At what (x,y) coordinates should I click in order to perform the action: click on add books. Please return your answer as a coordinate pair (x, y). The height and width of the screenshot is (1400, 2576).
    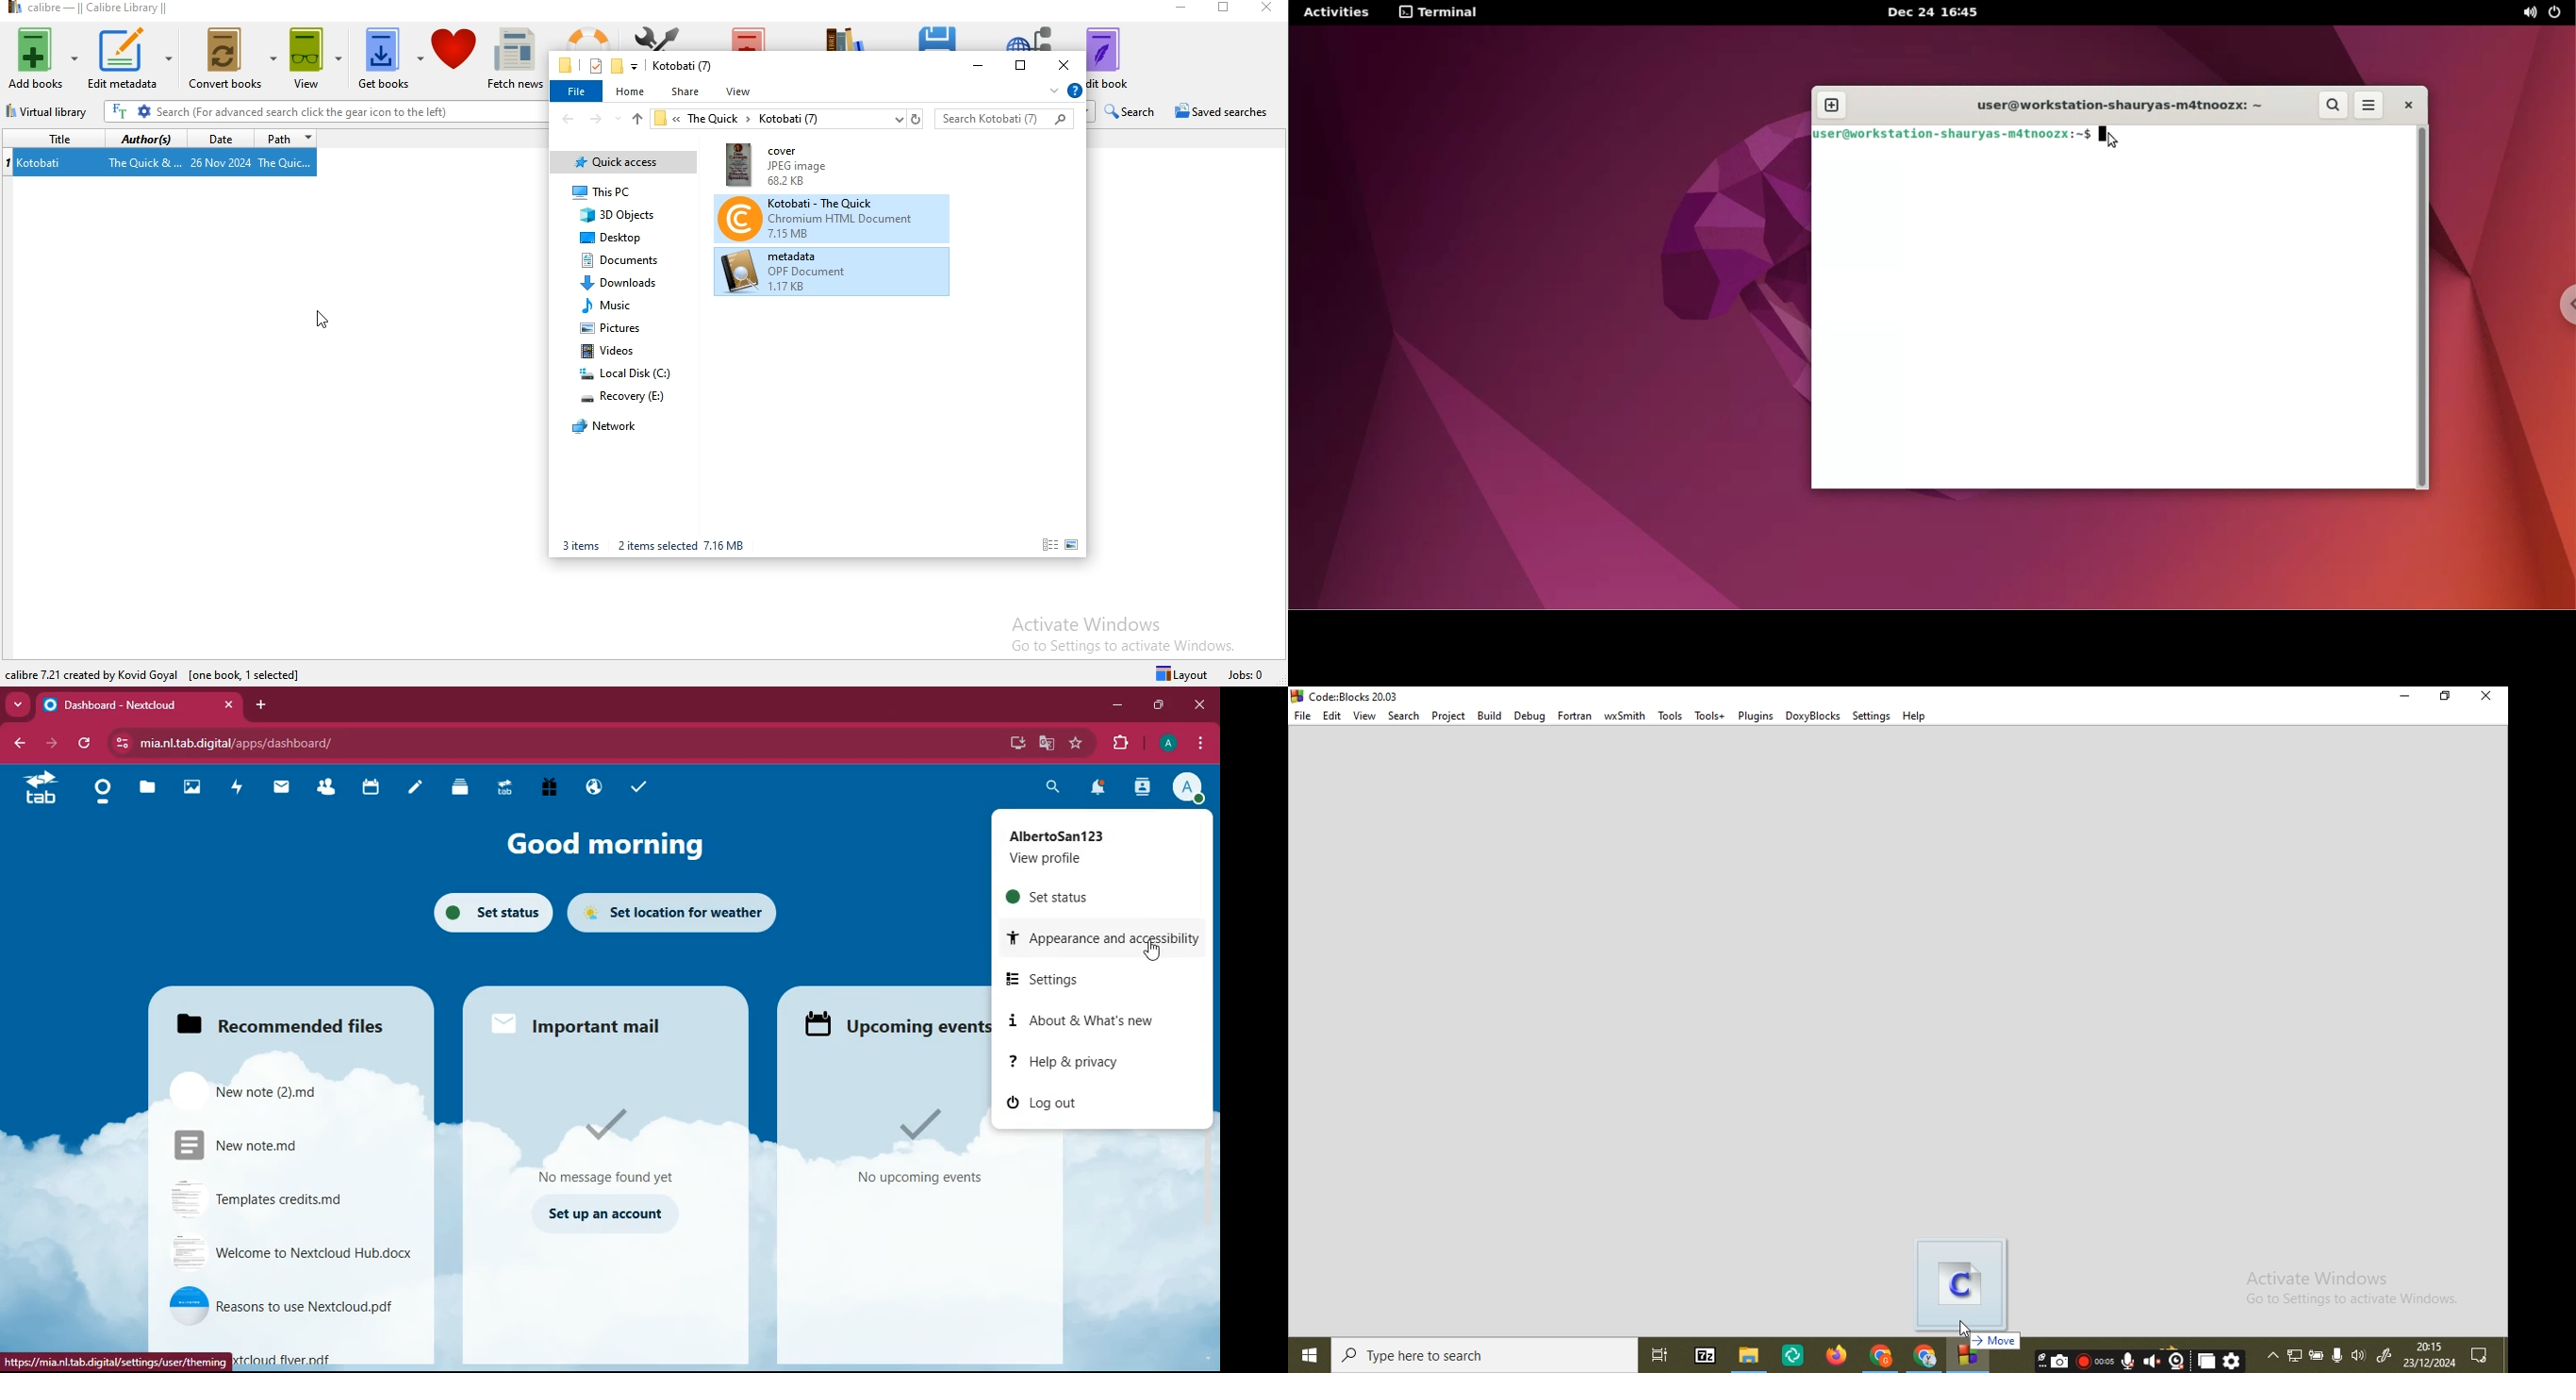
    Looking at the image, I should click on (43, 58).